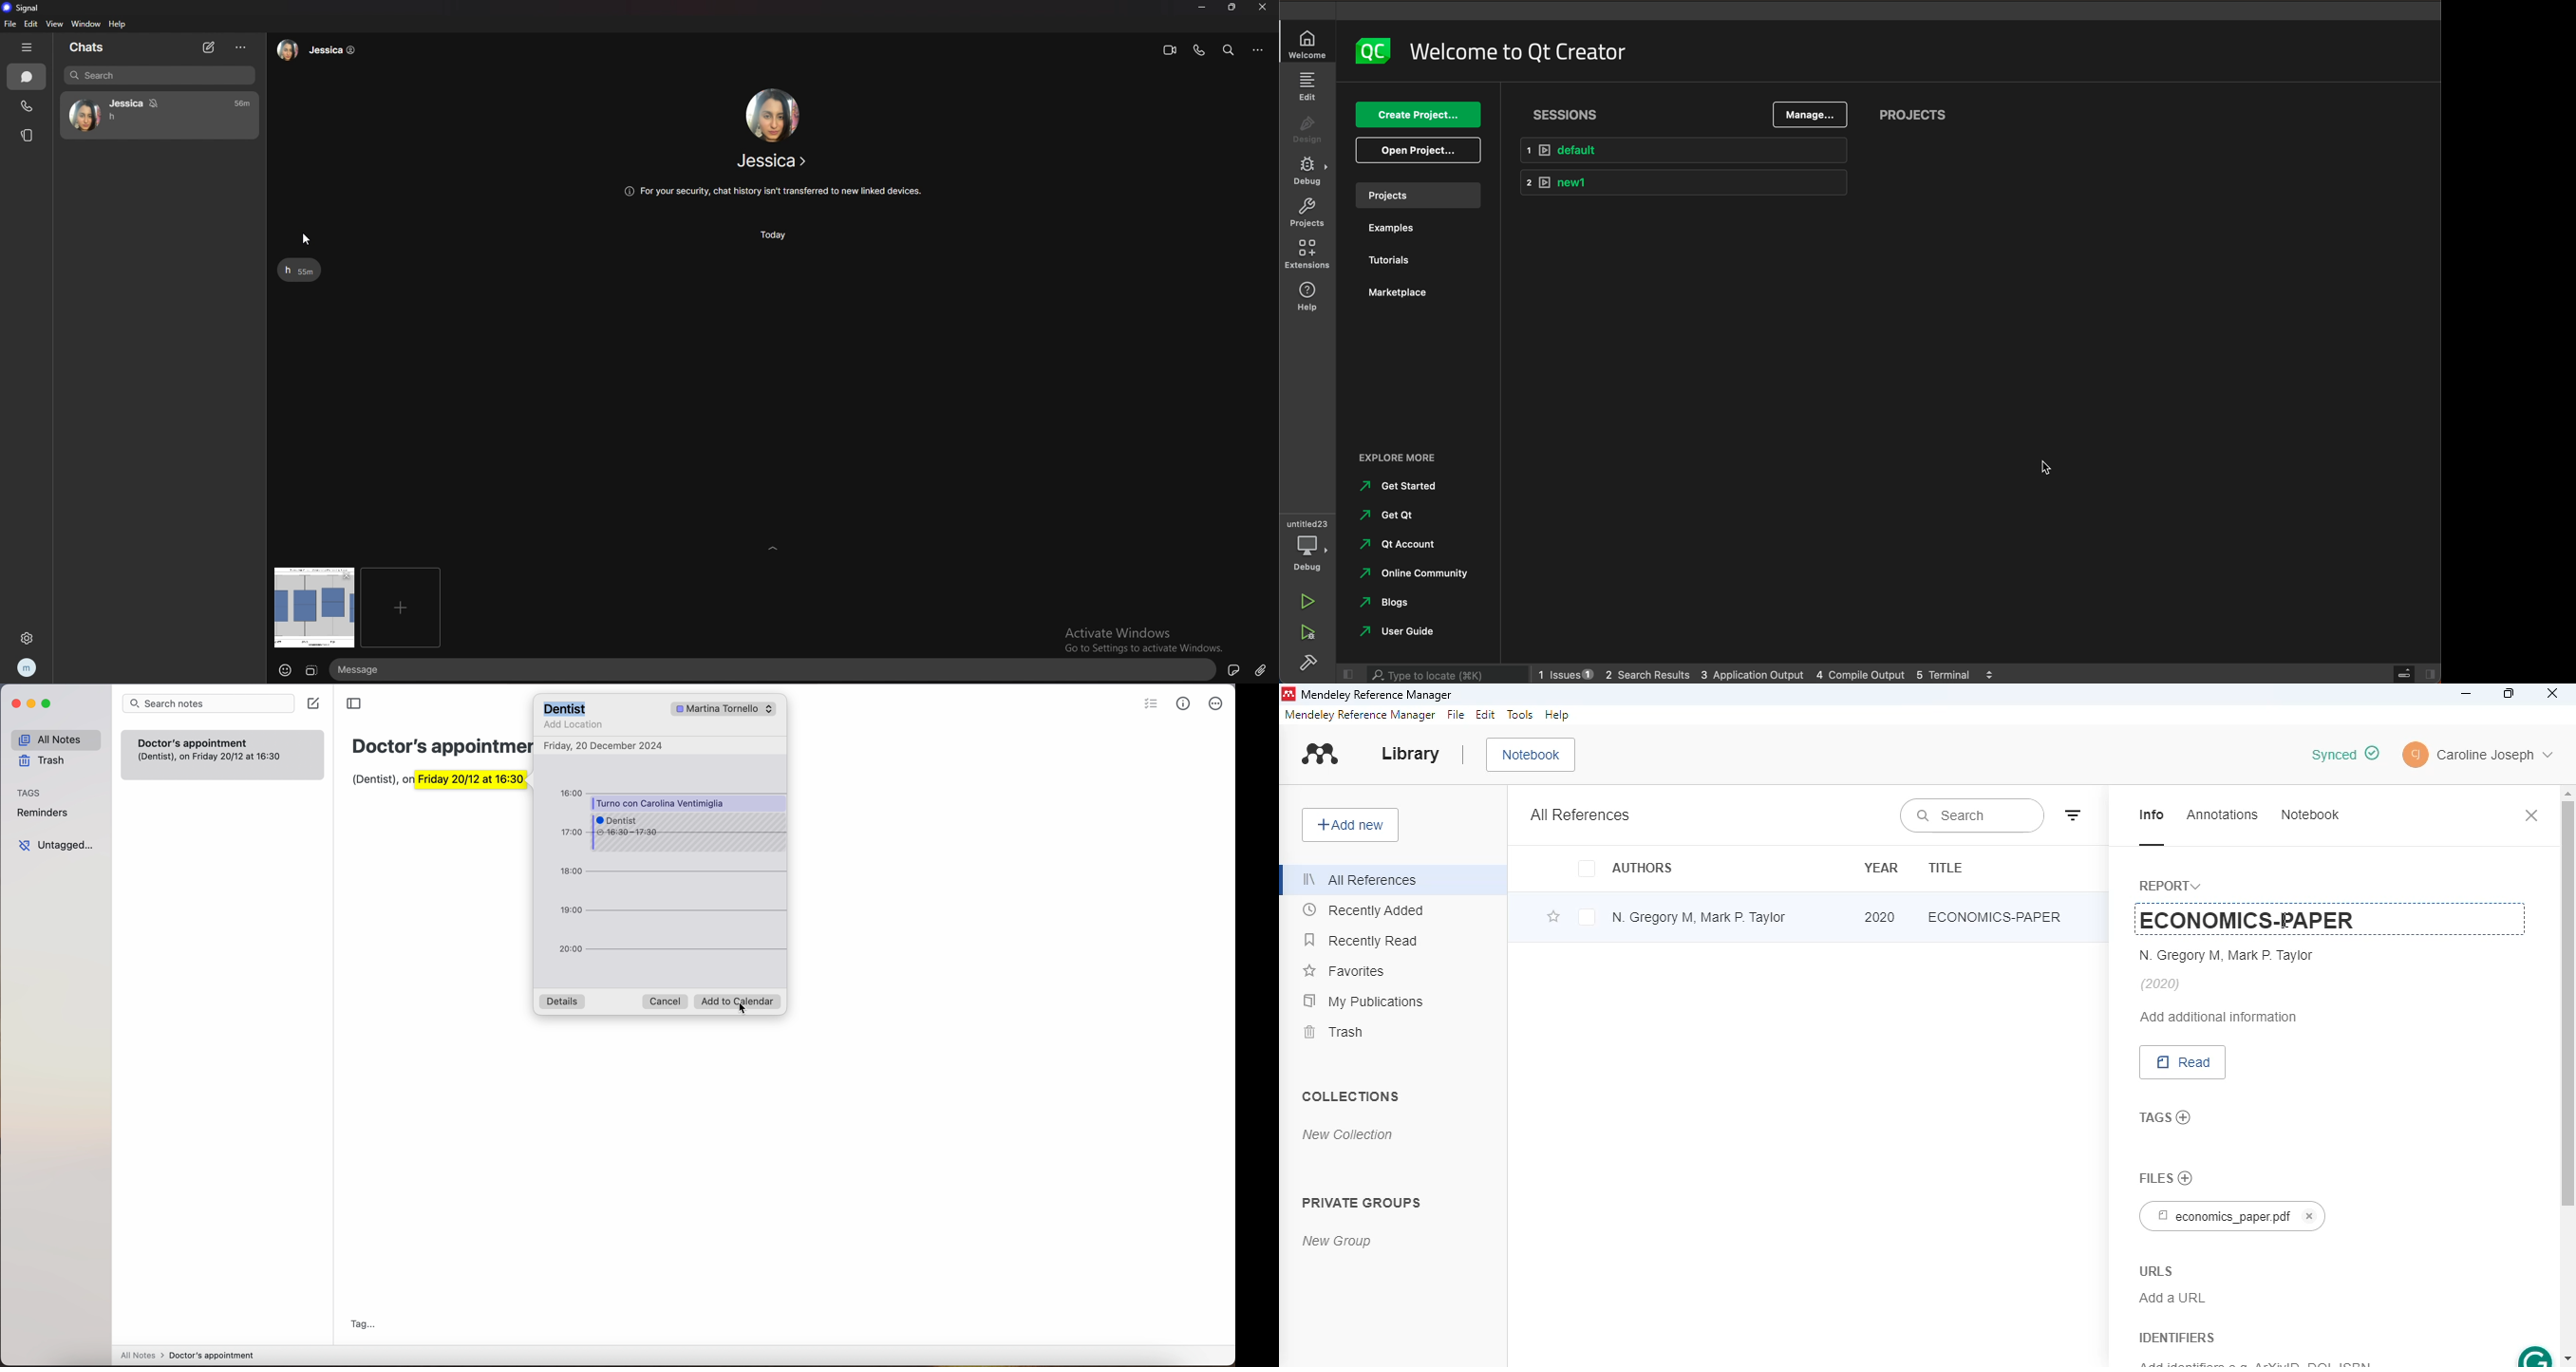  What do you see at coordinates (313, 616) in the screenshot?
I see `photo` at bounding box center [313, 616].